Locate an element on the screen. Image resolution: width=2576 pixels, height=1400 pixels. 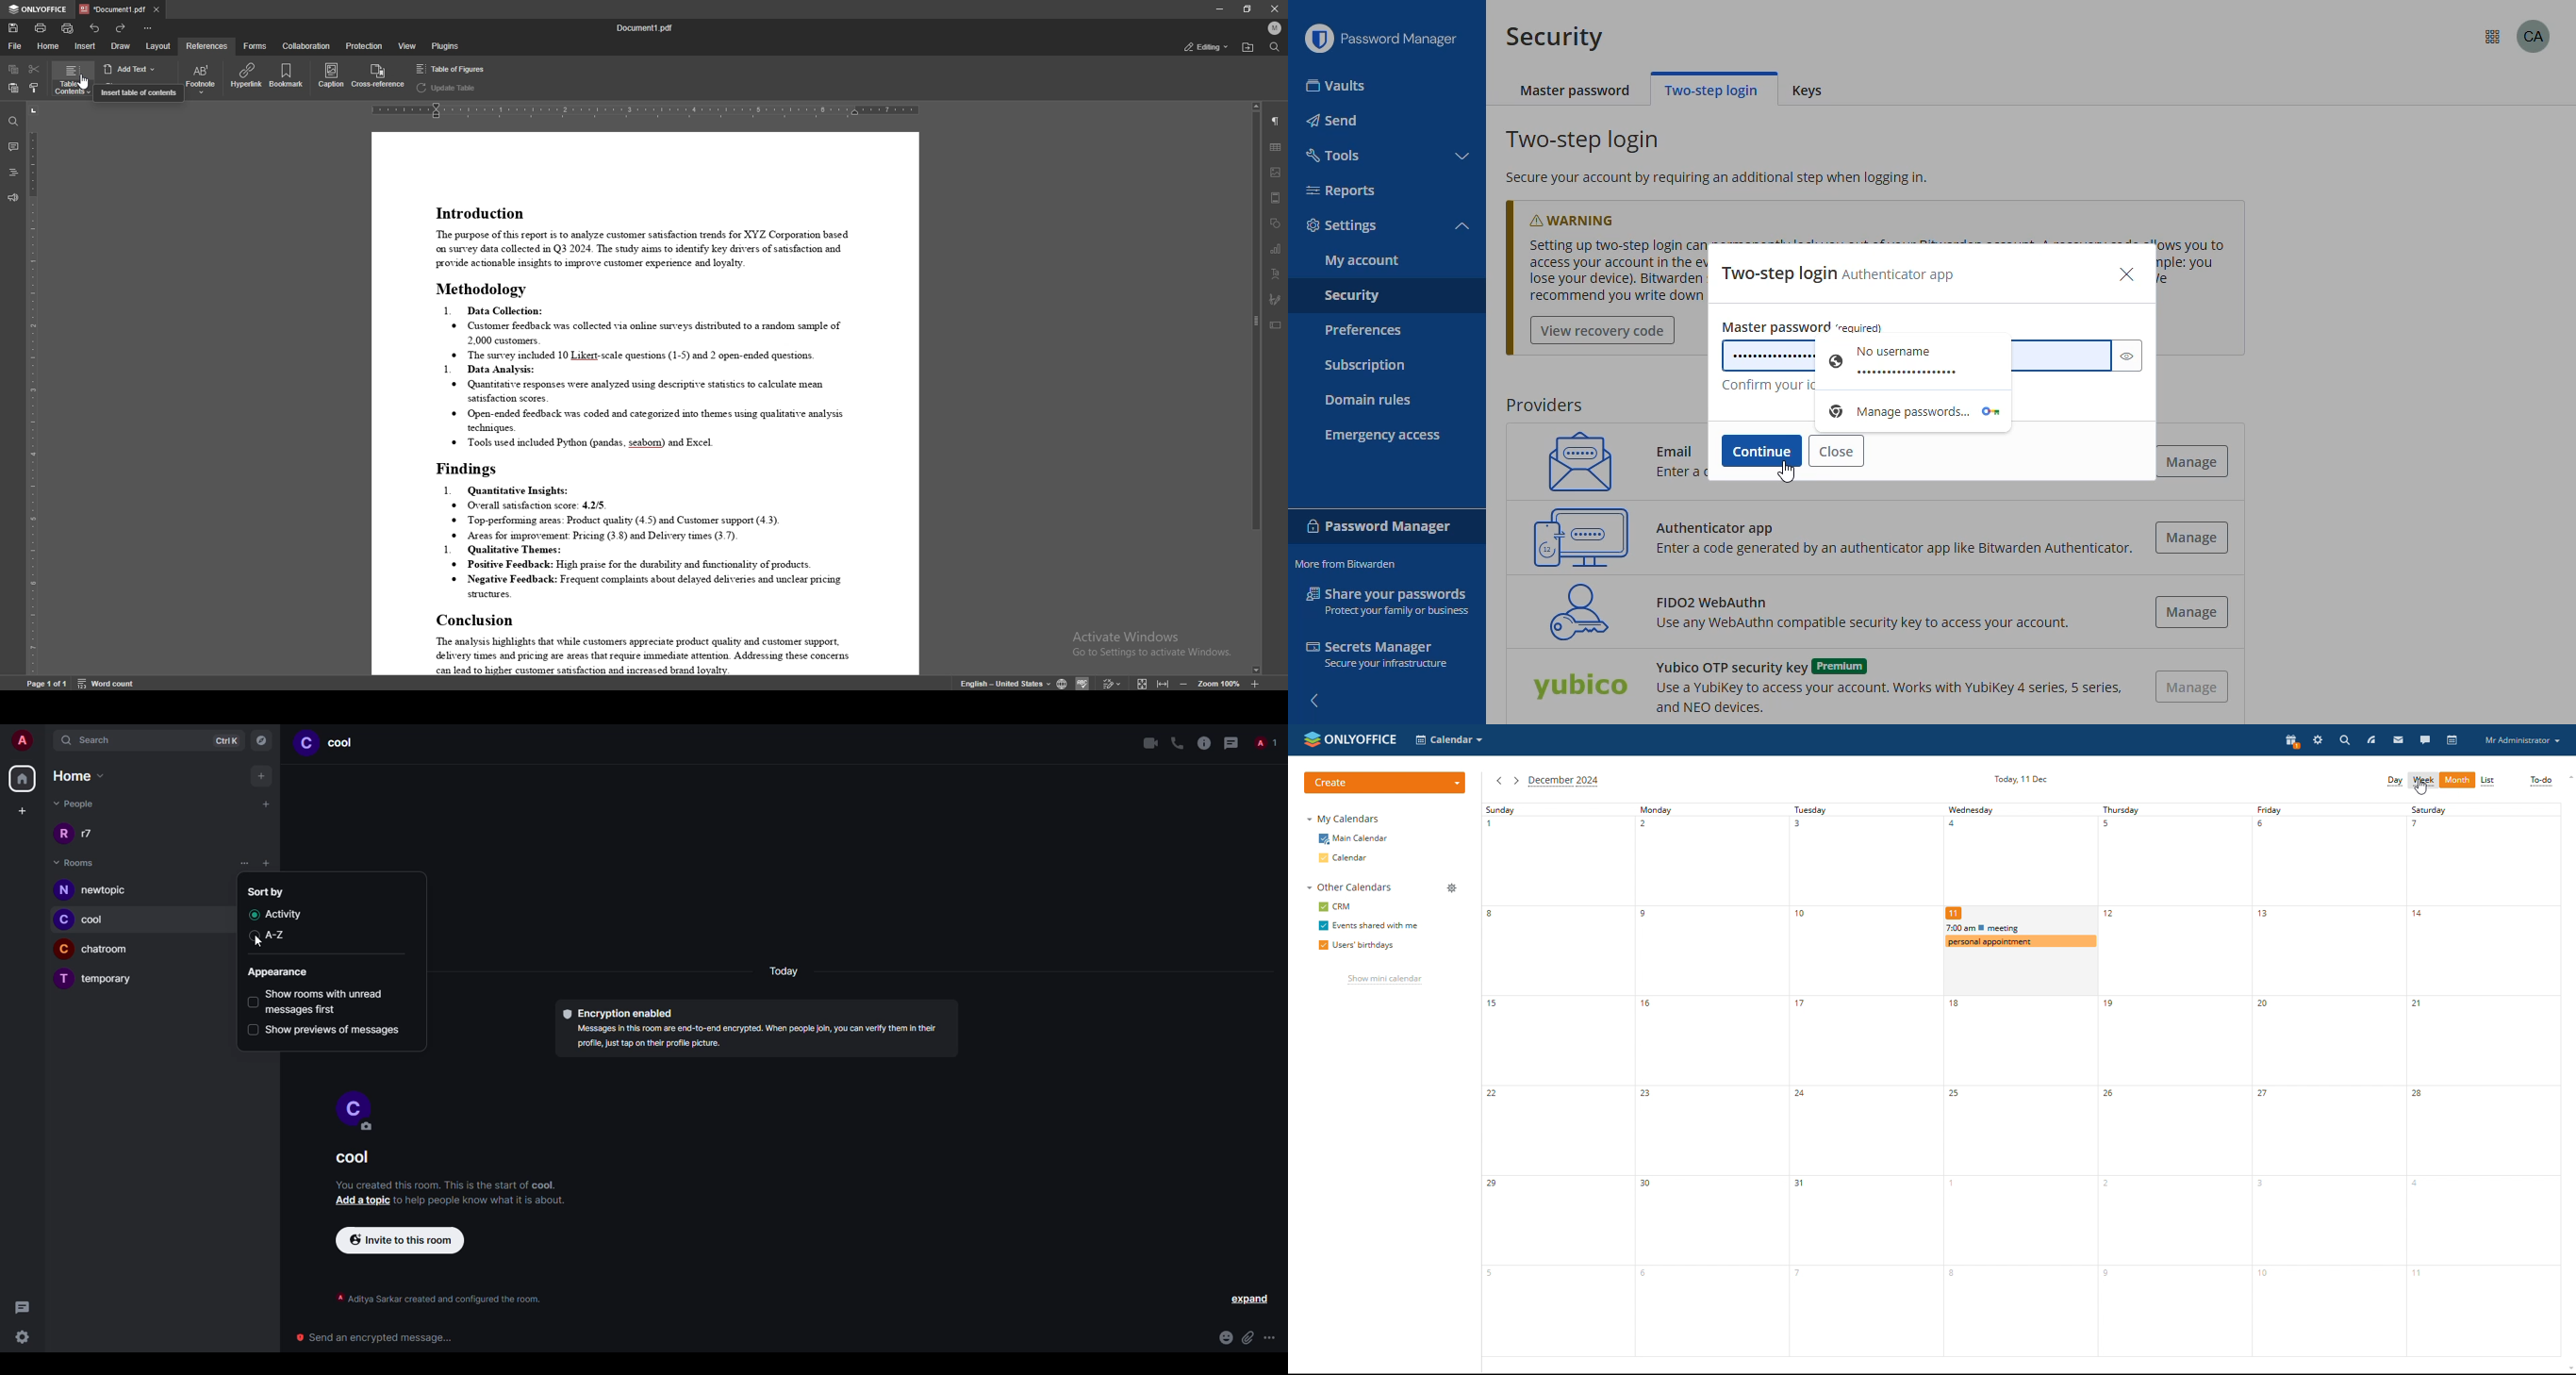
security is located at coordinates (1351, 297).